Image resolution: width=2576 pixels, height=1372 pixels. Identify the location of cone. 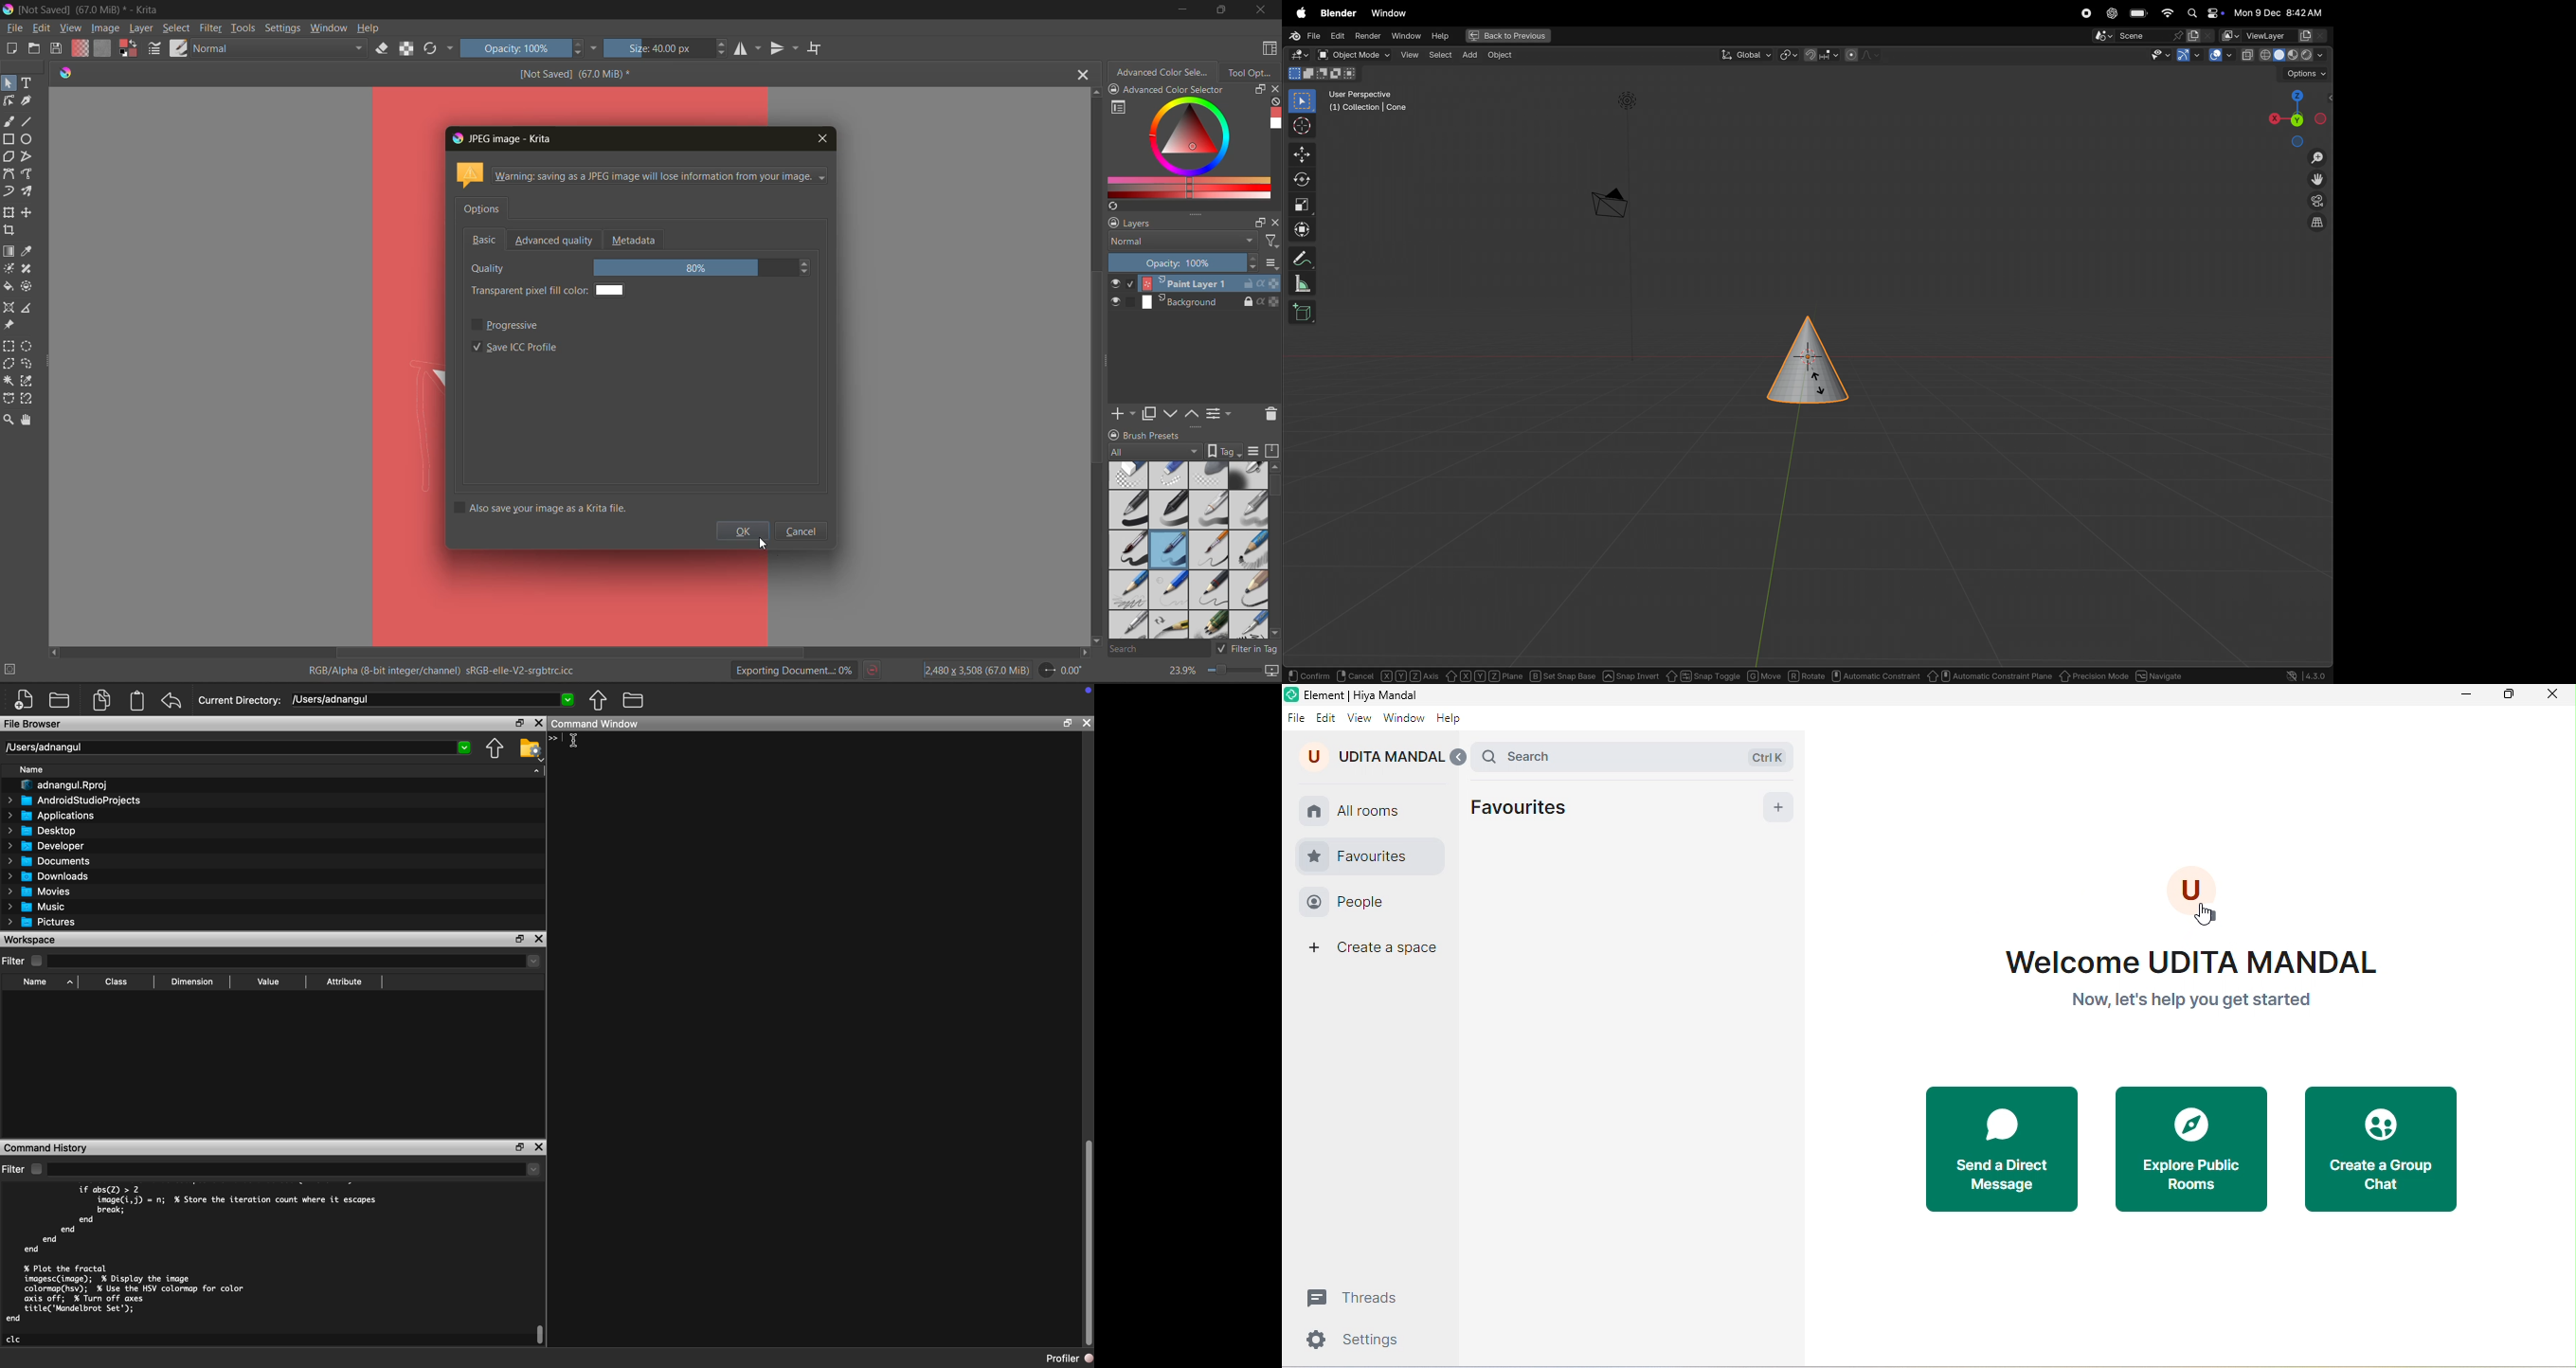
(1803, 356).